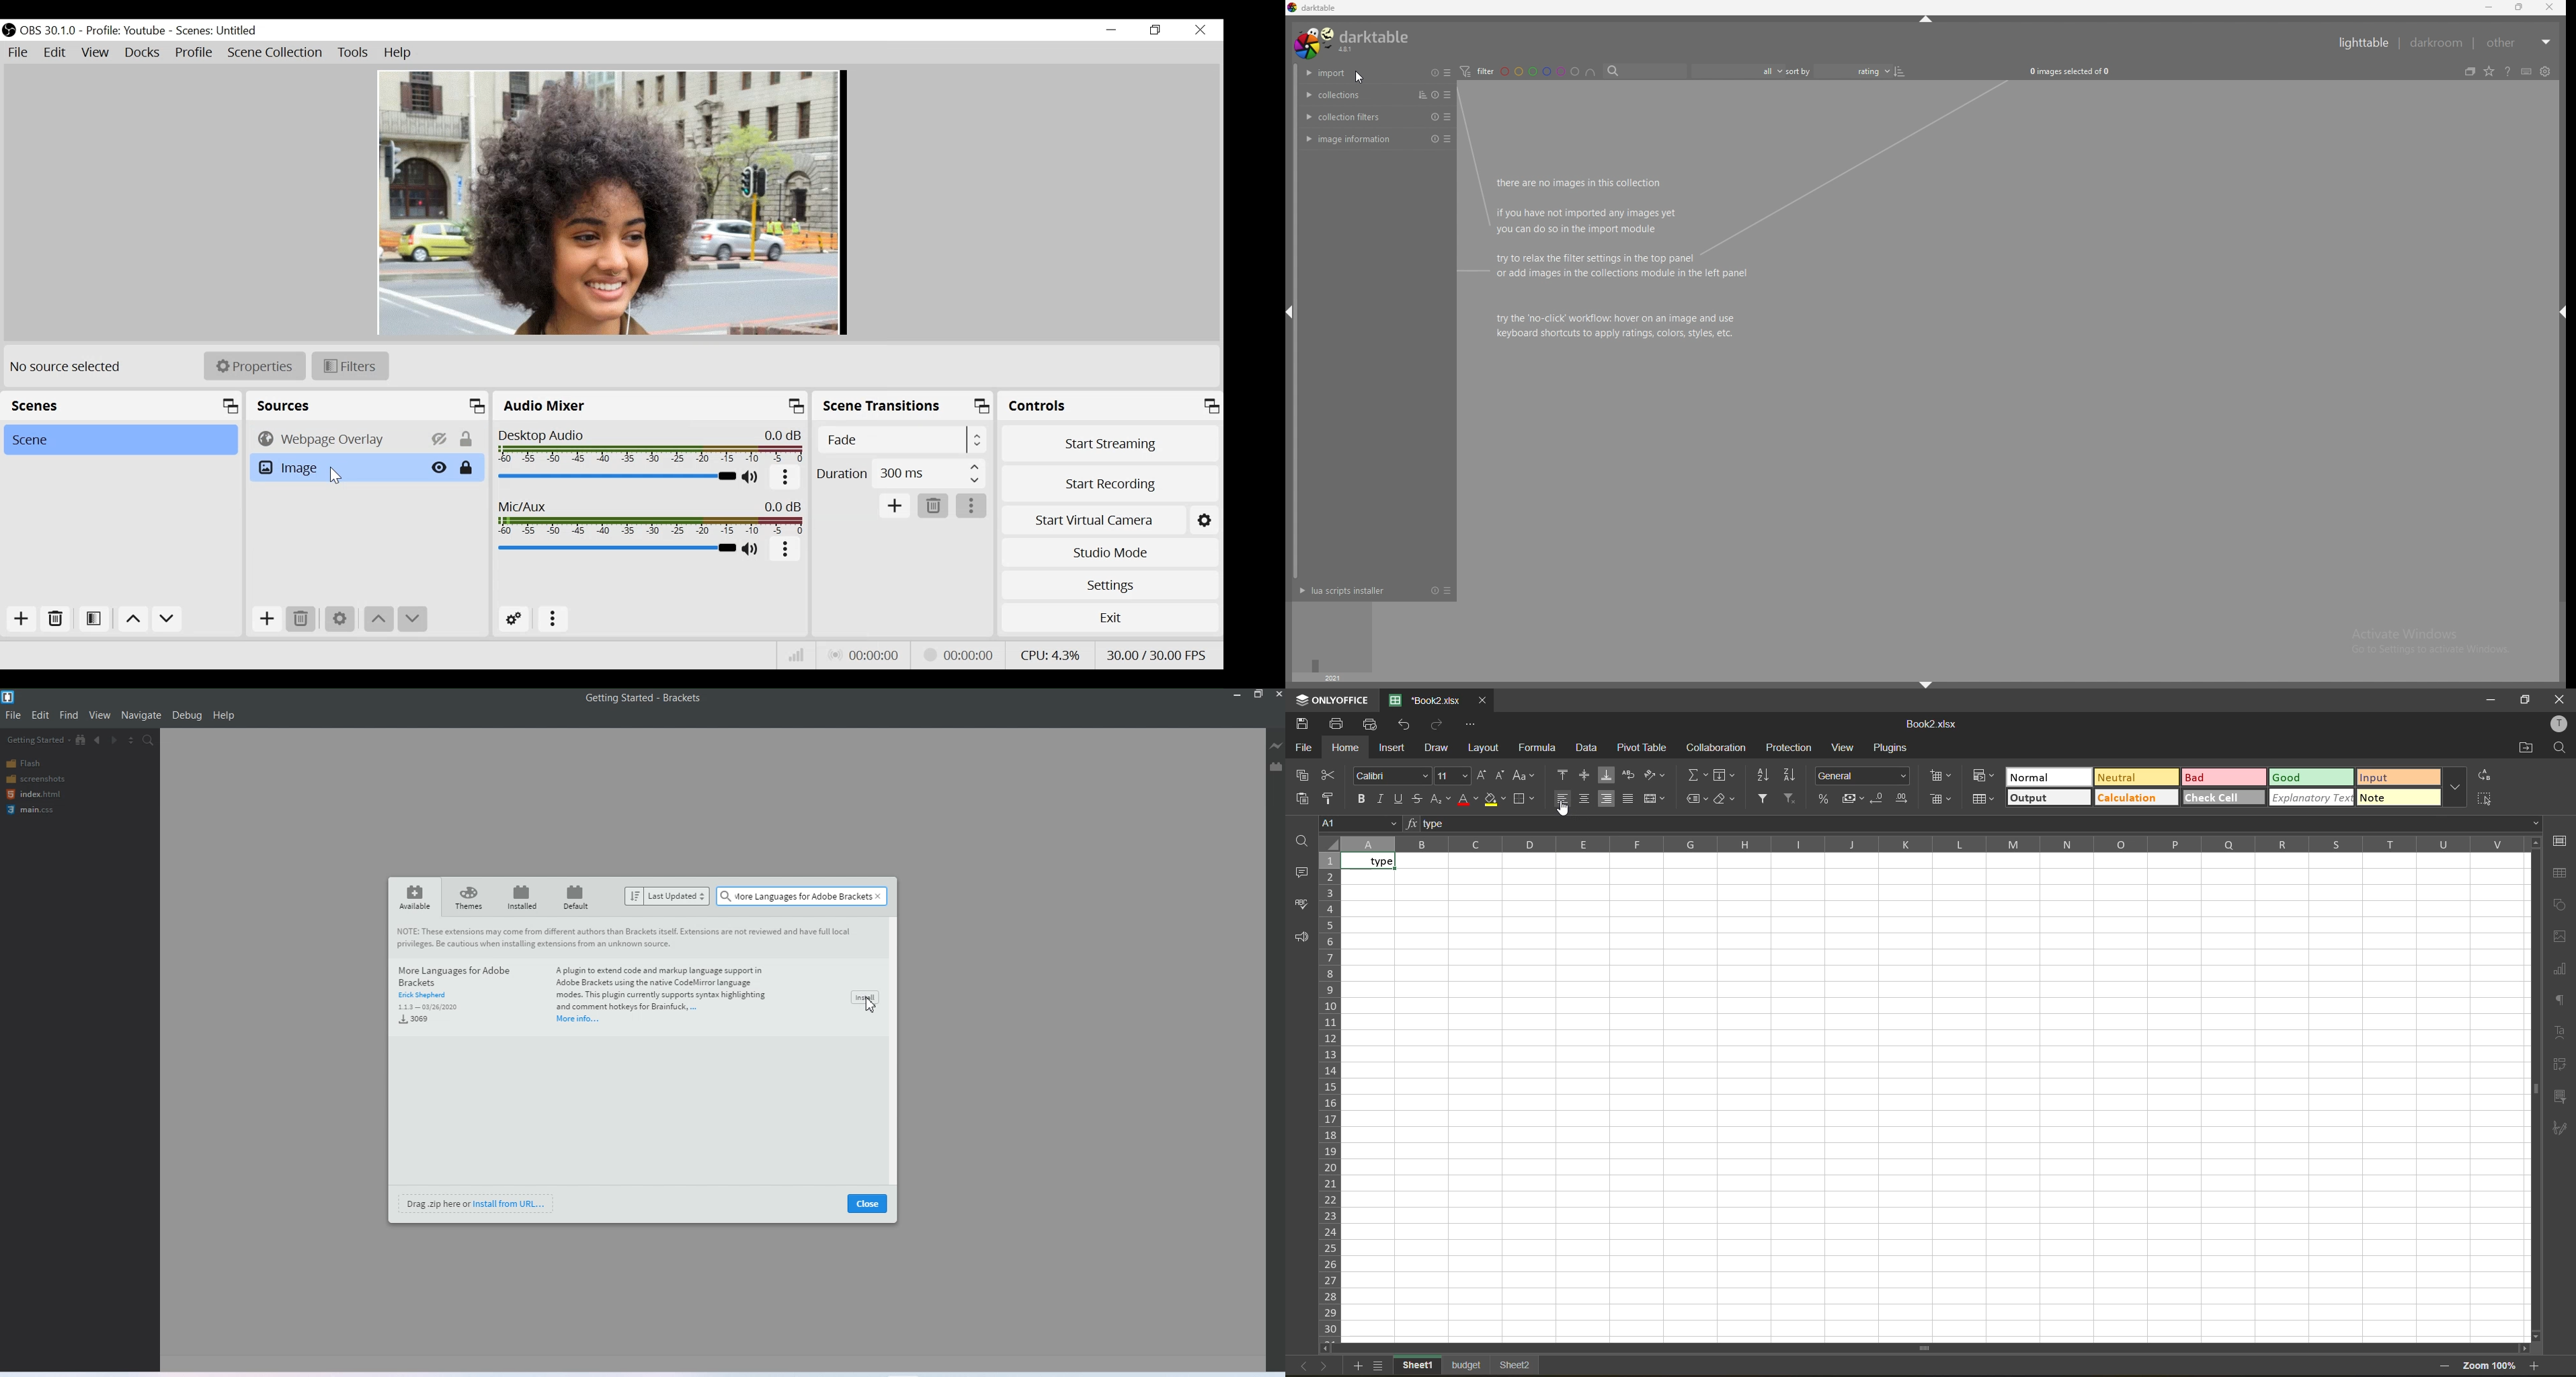 This screenshot has width=2576, height=1400. Describe the element at coordinates (1092, 521) in the screenshot. I see `Start Virtual Camera` at that location.